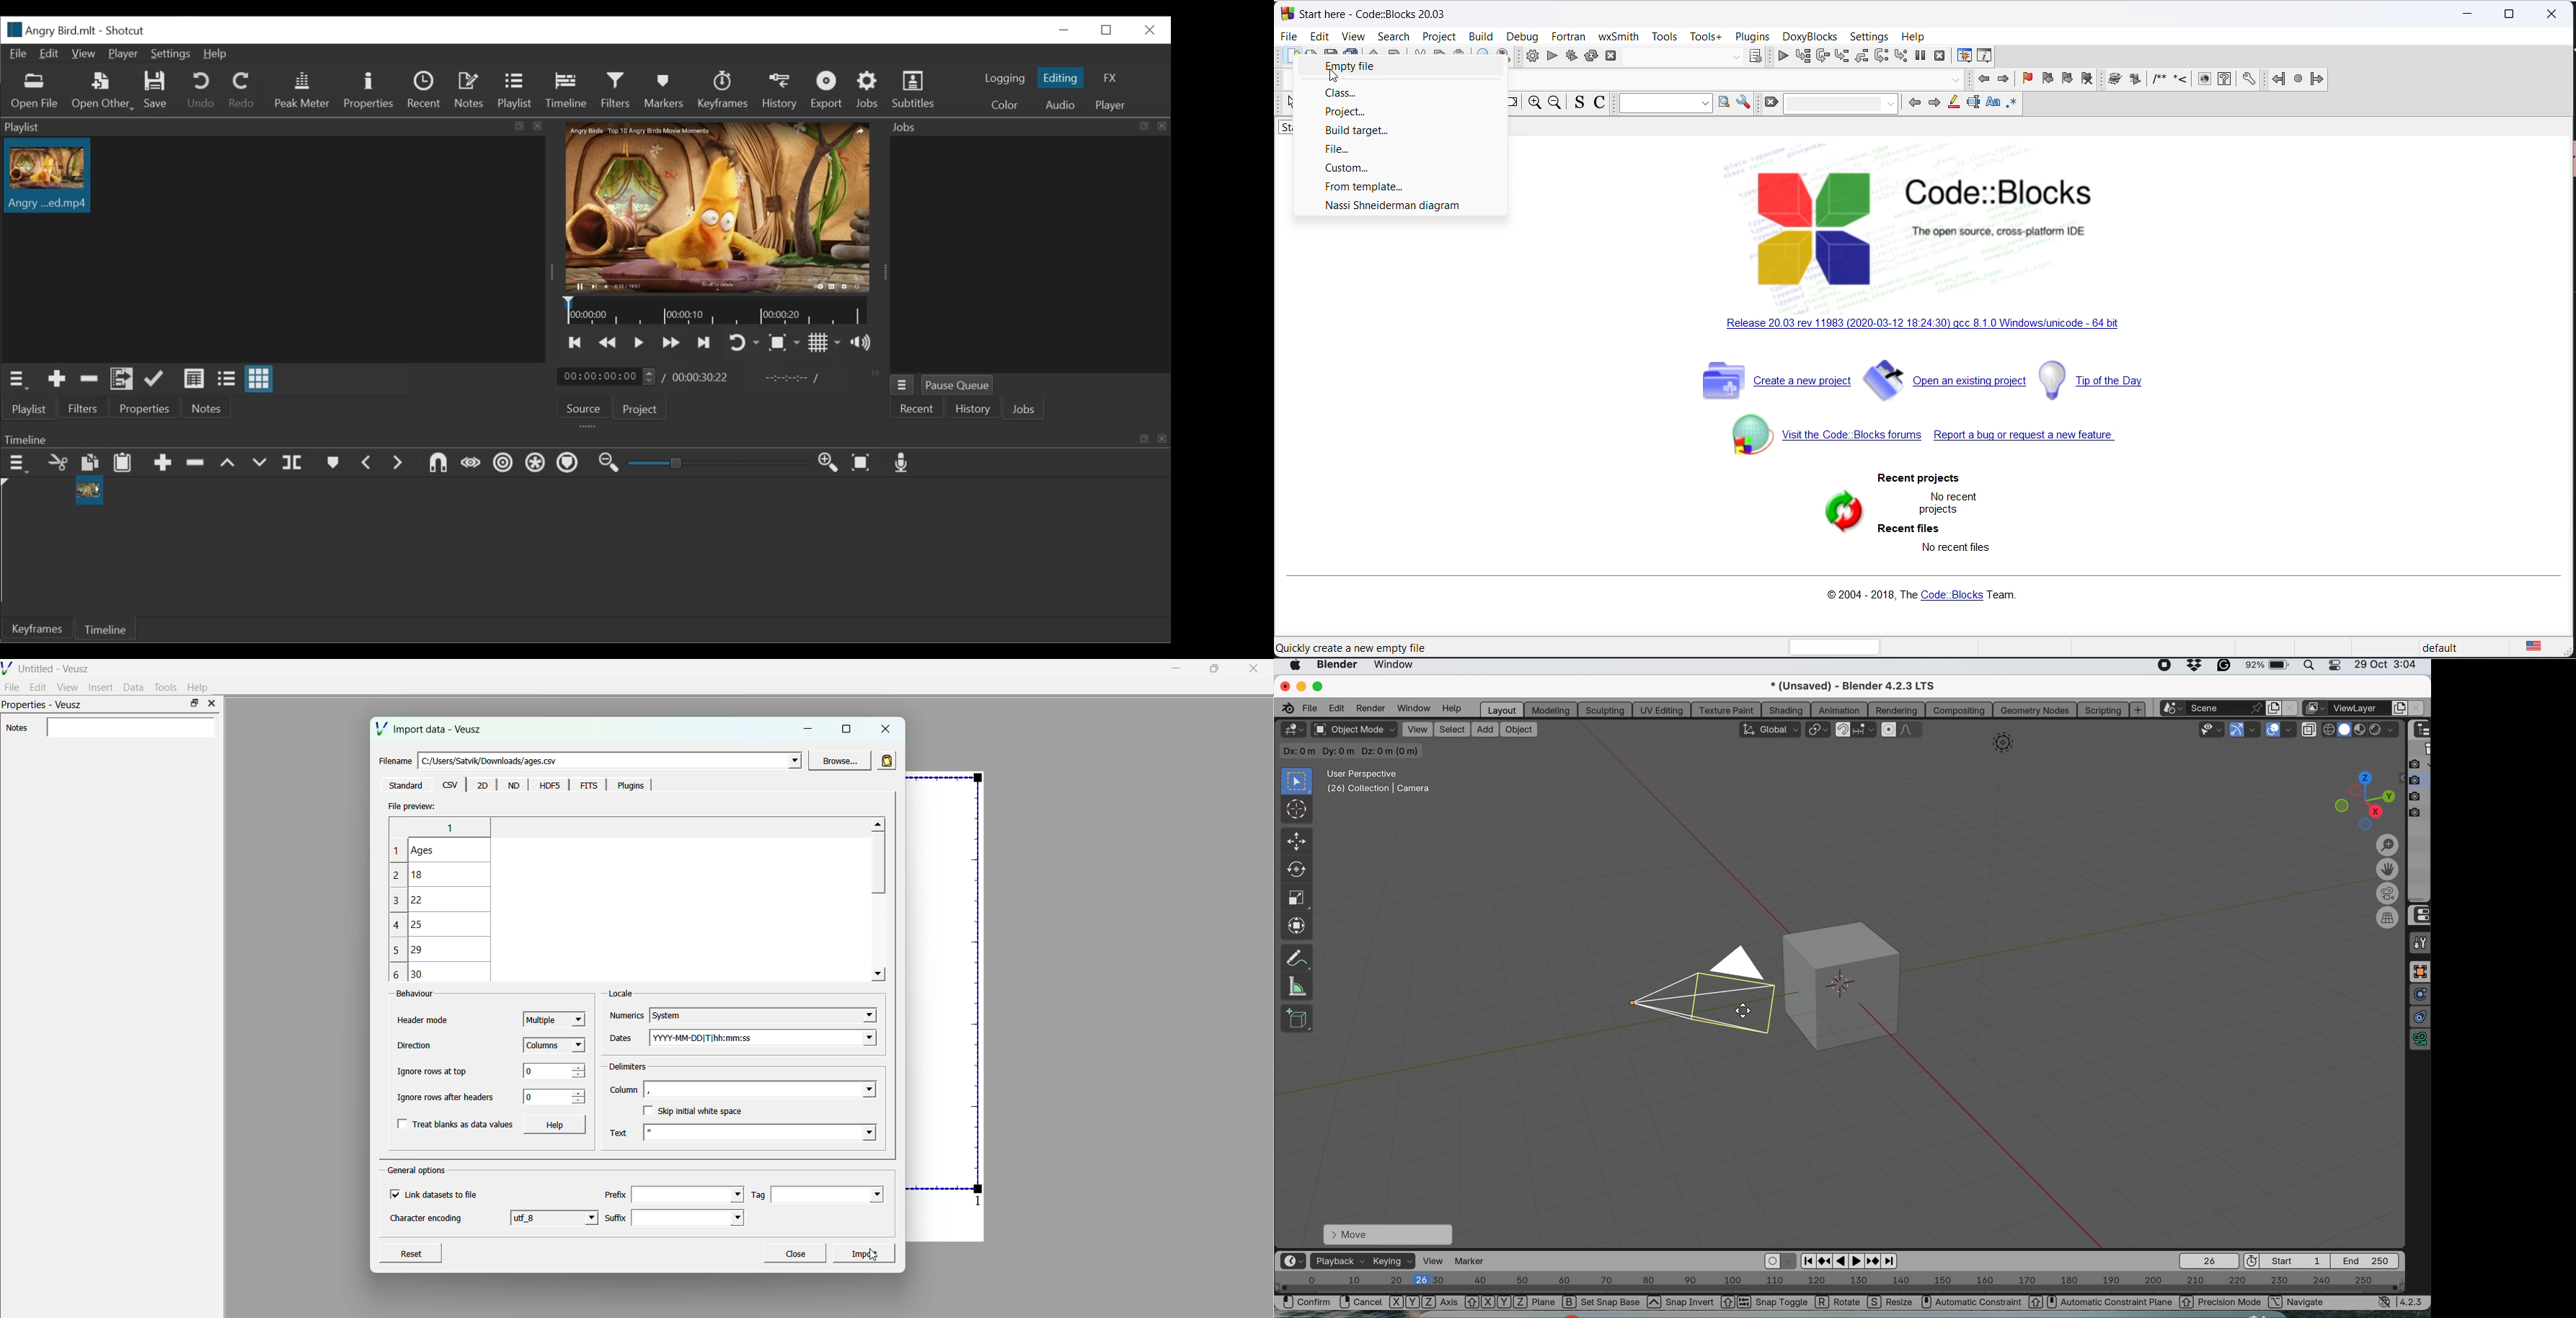  What do you see at coordinates (1947, 379) in the screenshot?
I see `open project` at bounding box center [1947, 379].